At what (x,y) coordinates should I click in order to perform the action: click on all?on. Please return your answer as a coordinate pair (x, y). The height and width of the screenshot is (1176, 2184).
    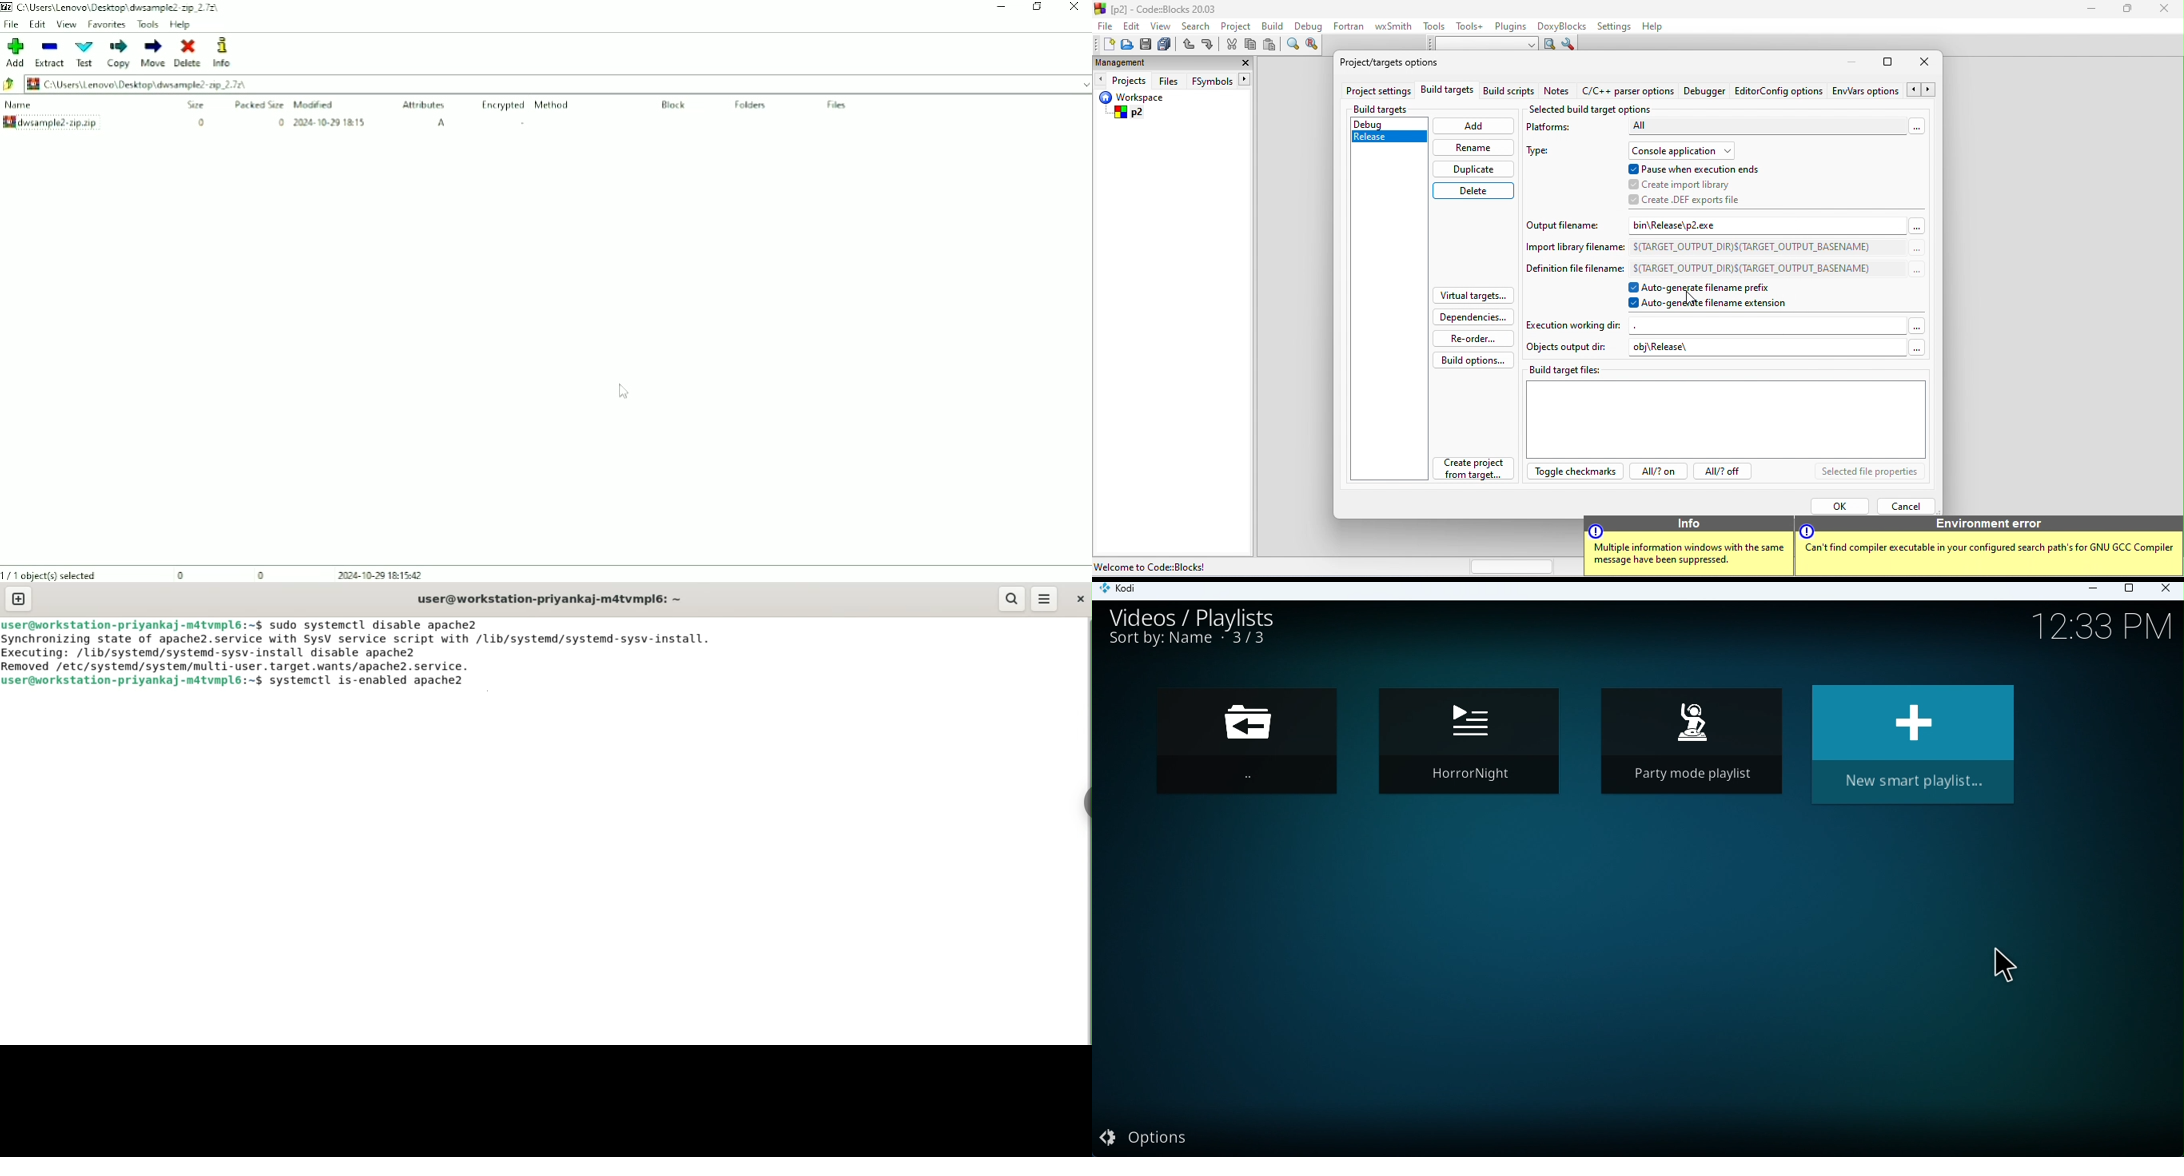
    Looking at the image, I should click on (1656, 473).